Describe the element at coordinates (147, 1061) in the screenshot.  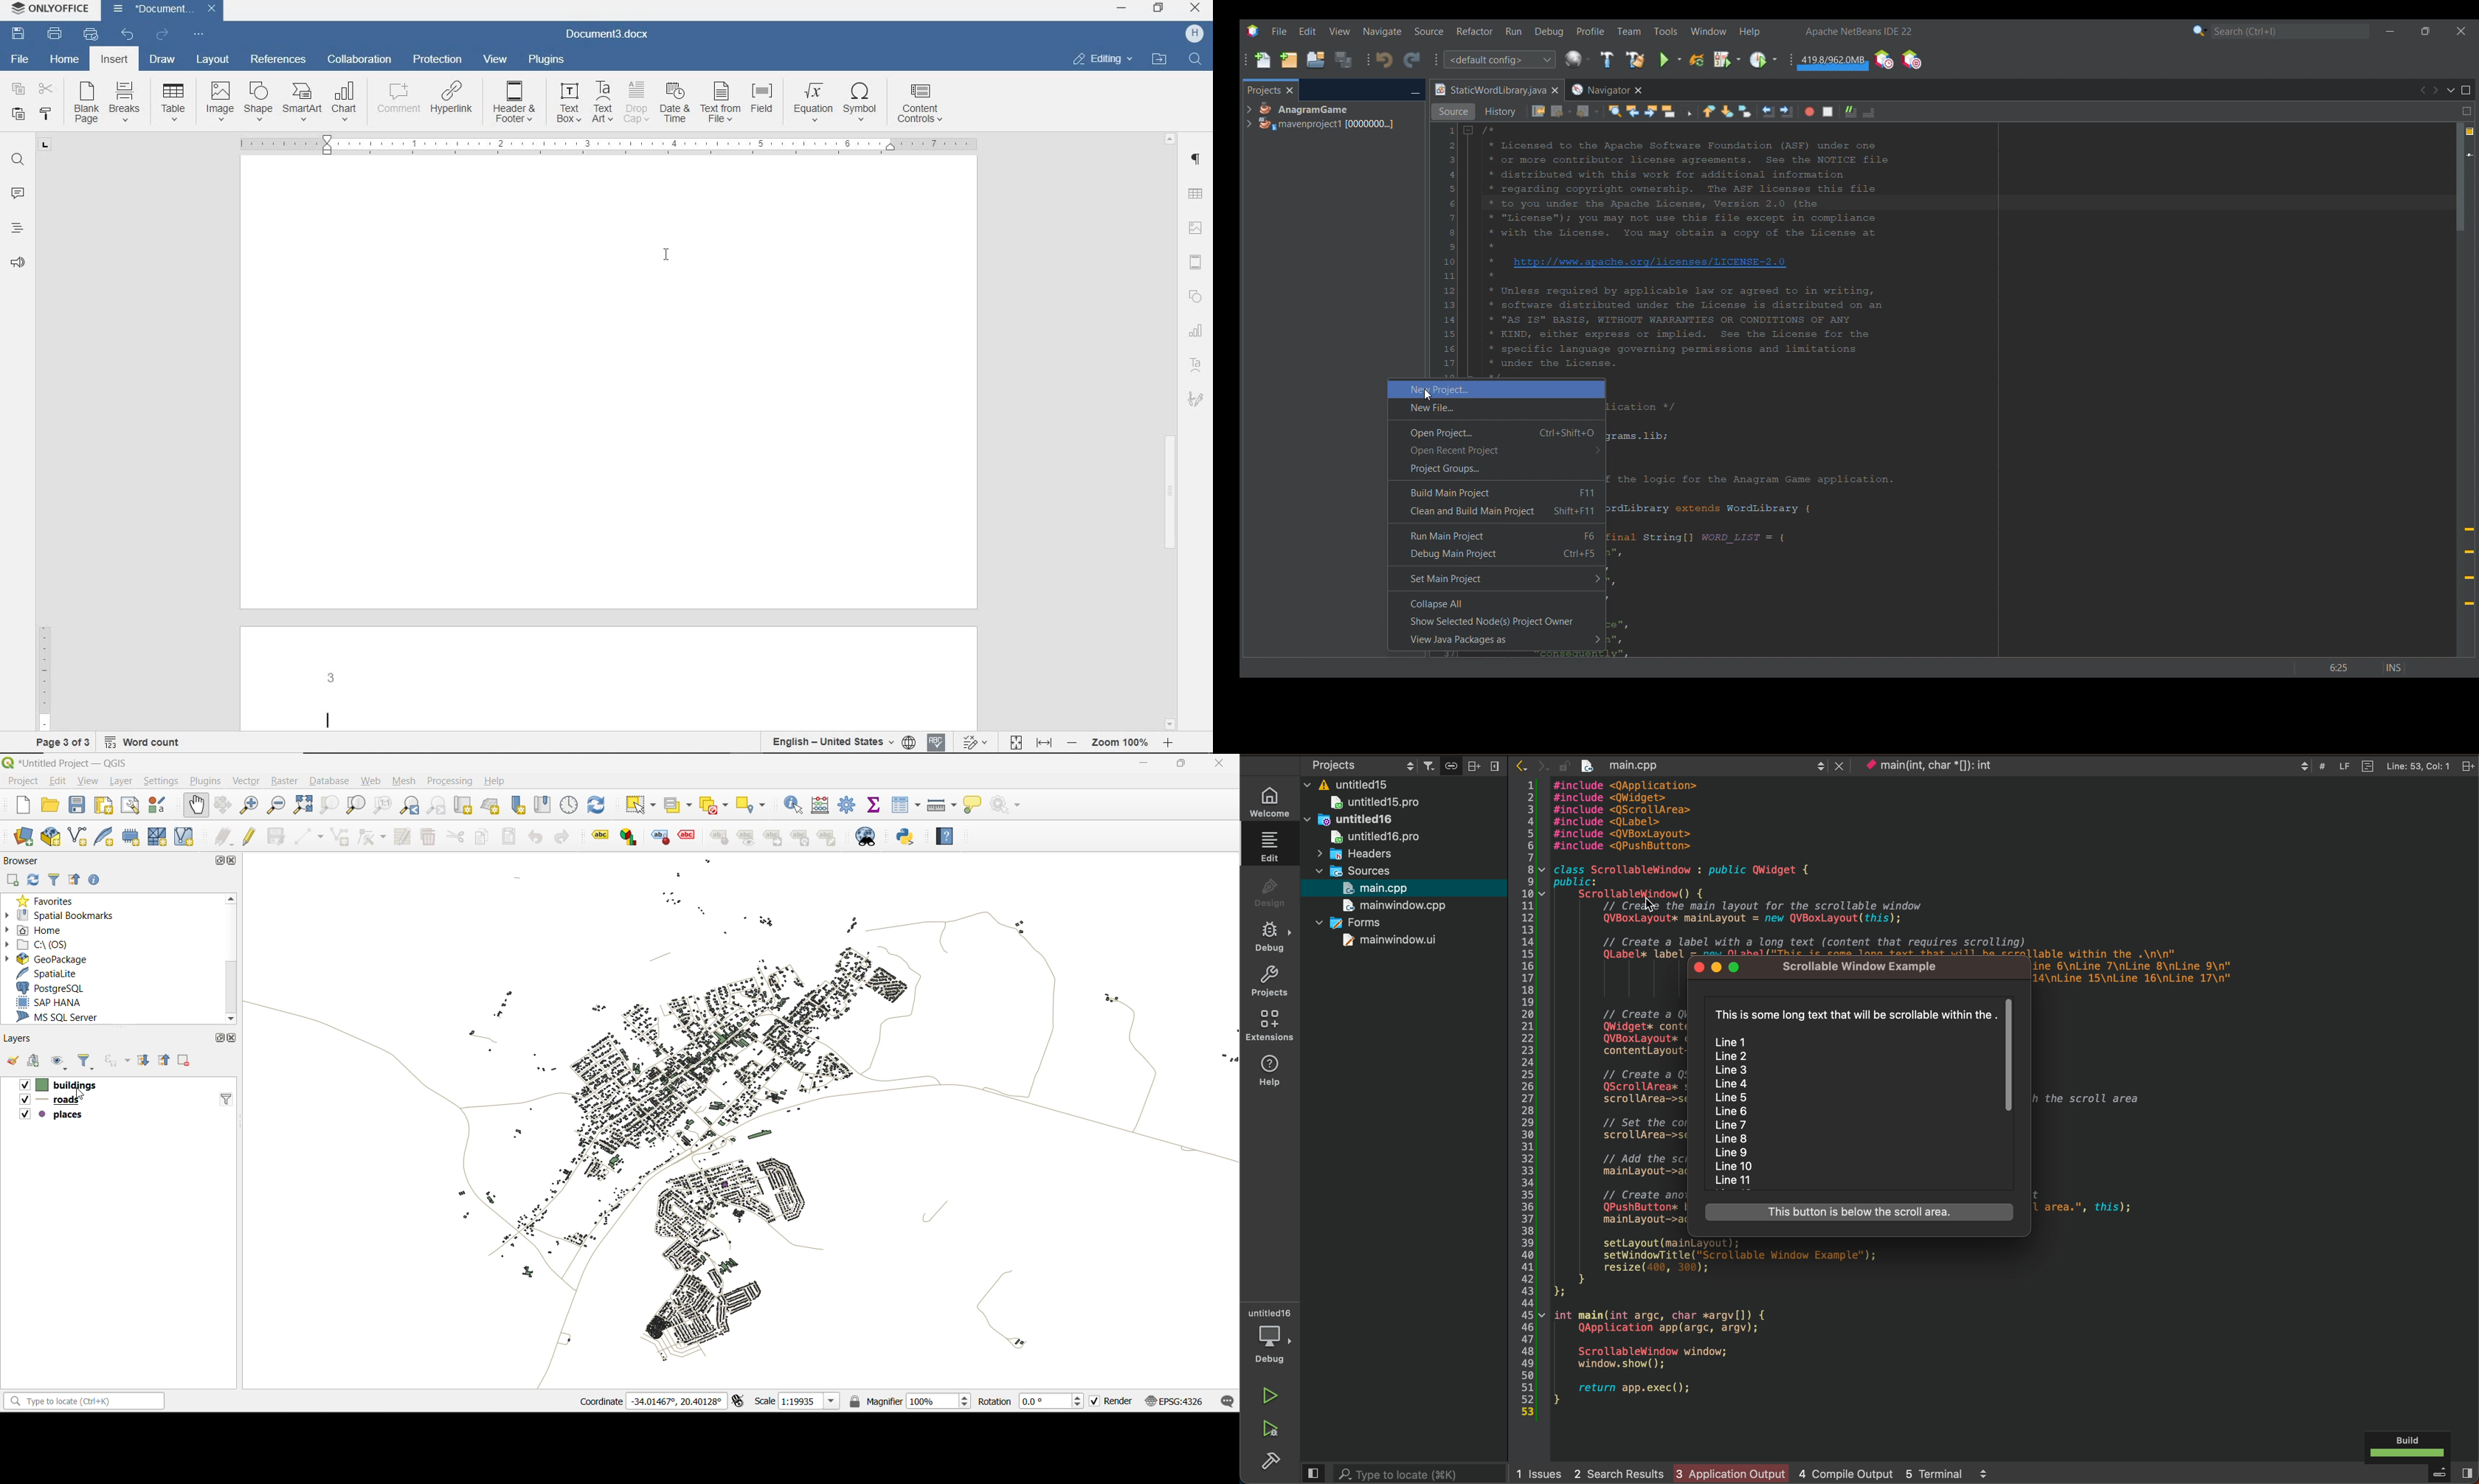
I see `expand all` at that location.